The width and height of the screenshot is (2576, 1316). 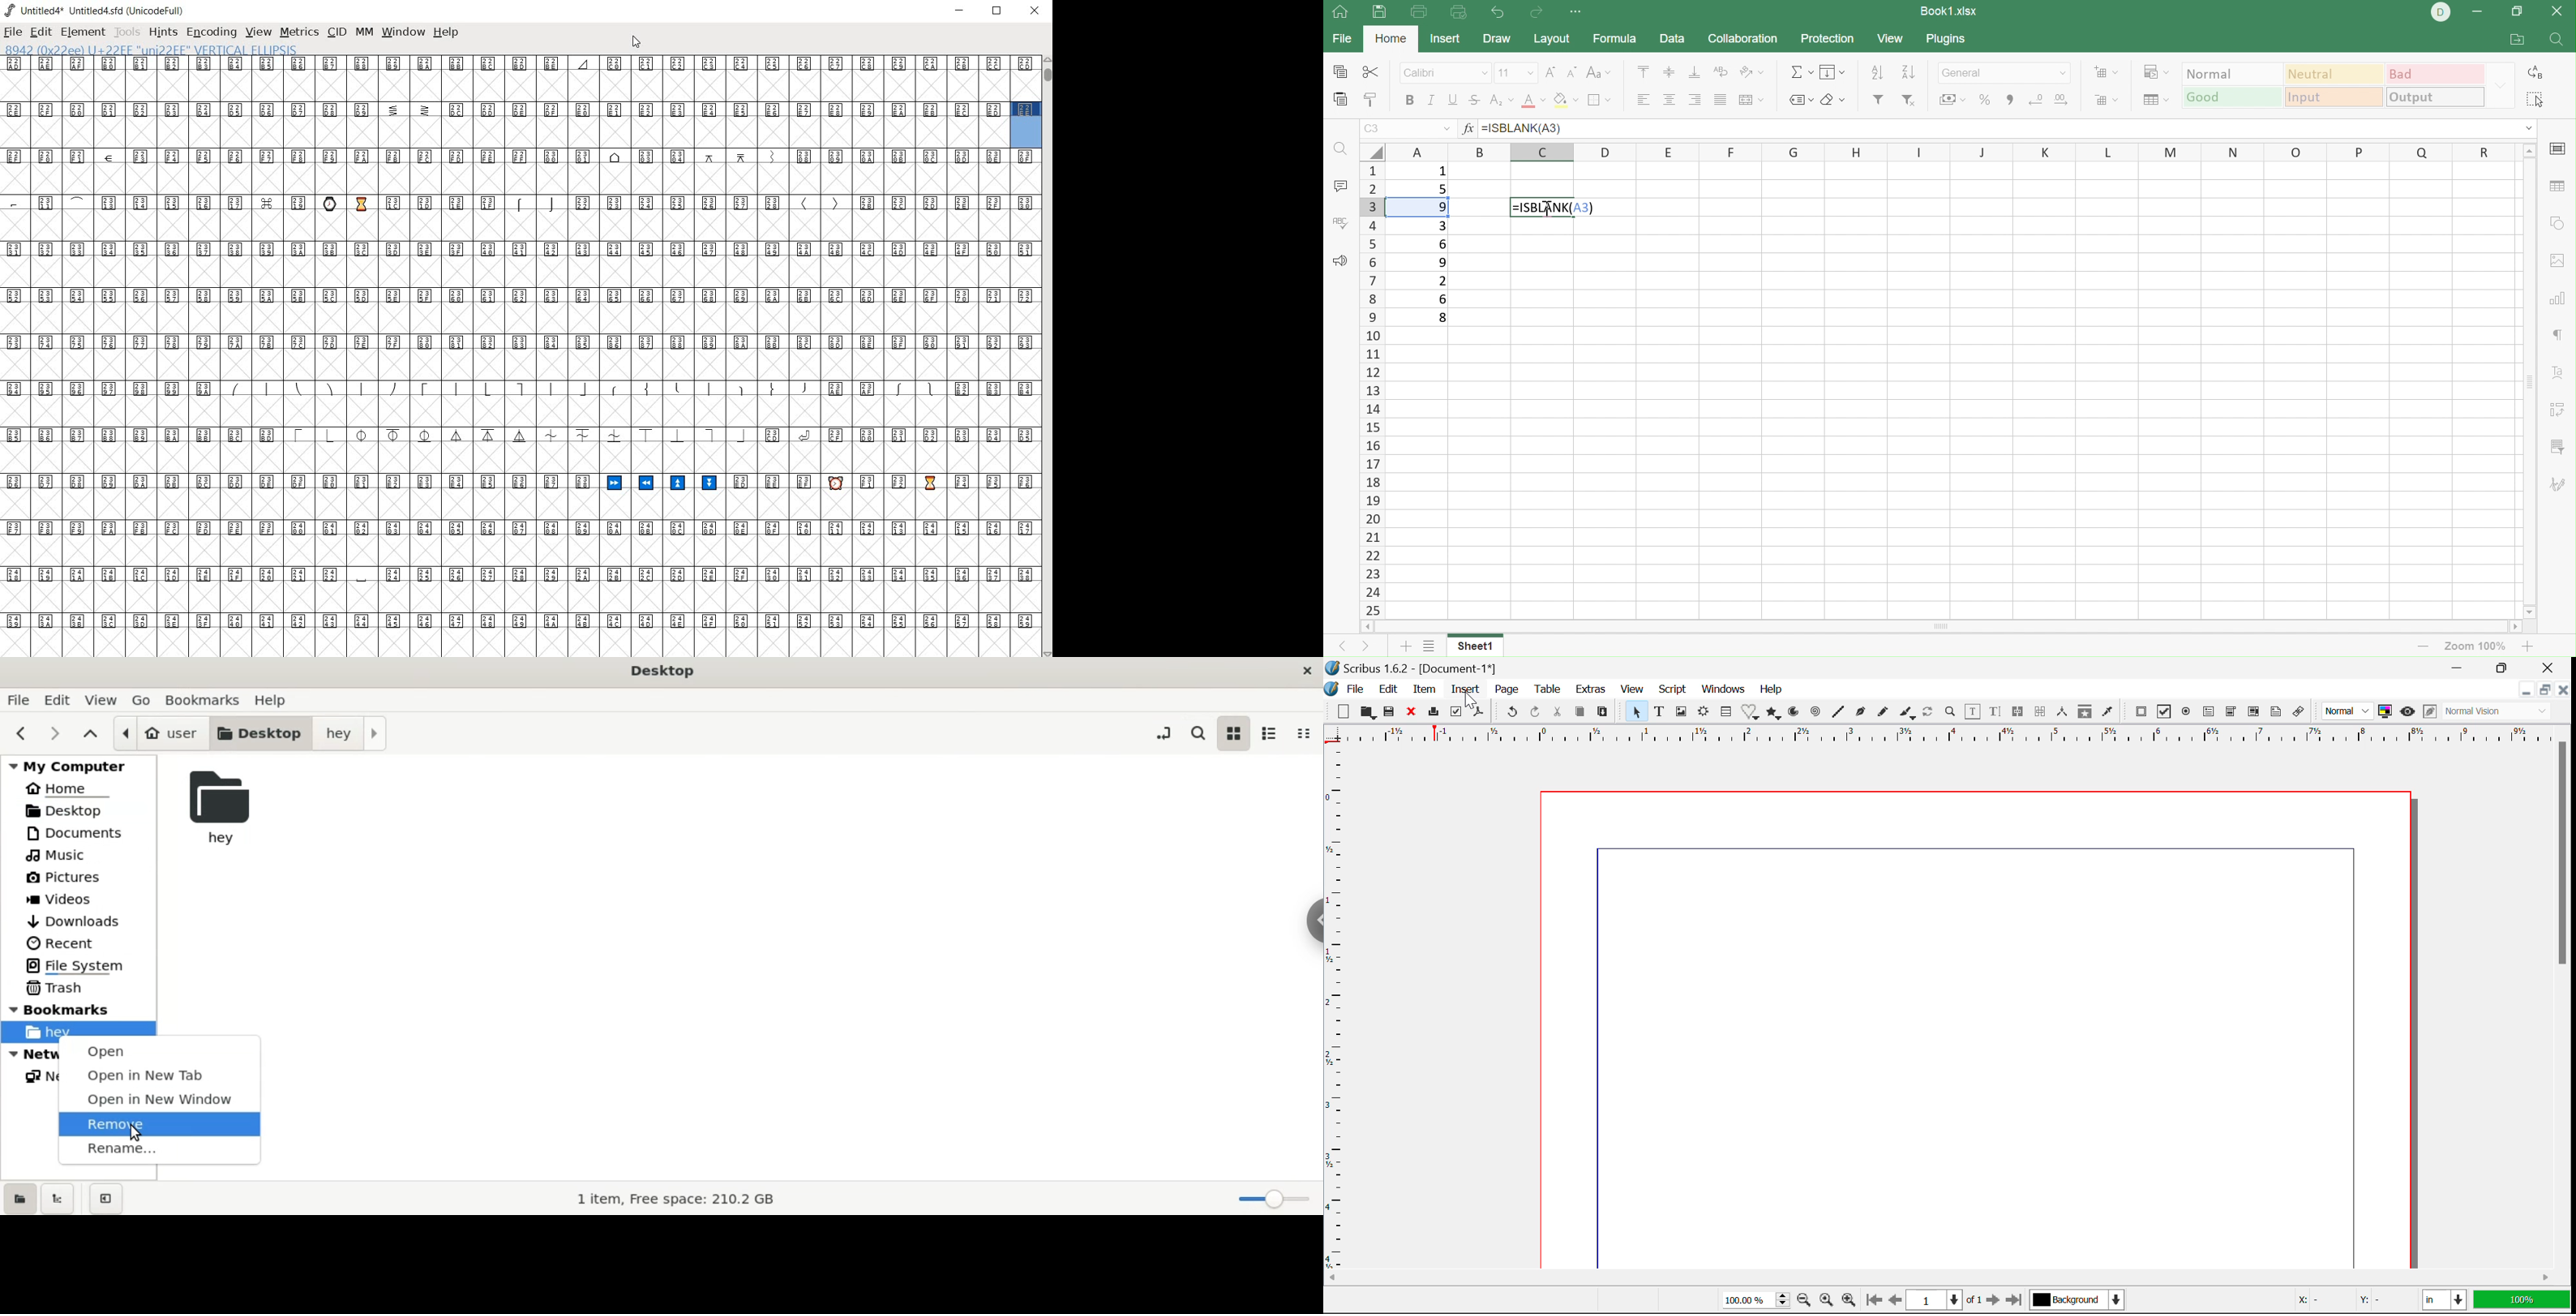 What do you see at coordinates (1369, 100) in the screenshot?
I see `Copy style` at bounding box center [1369, 100].